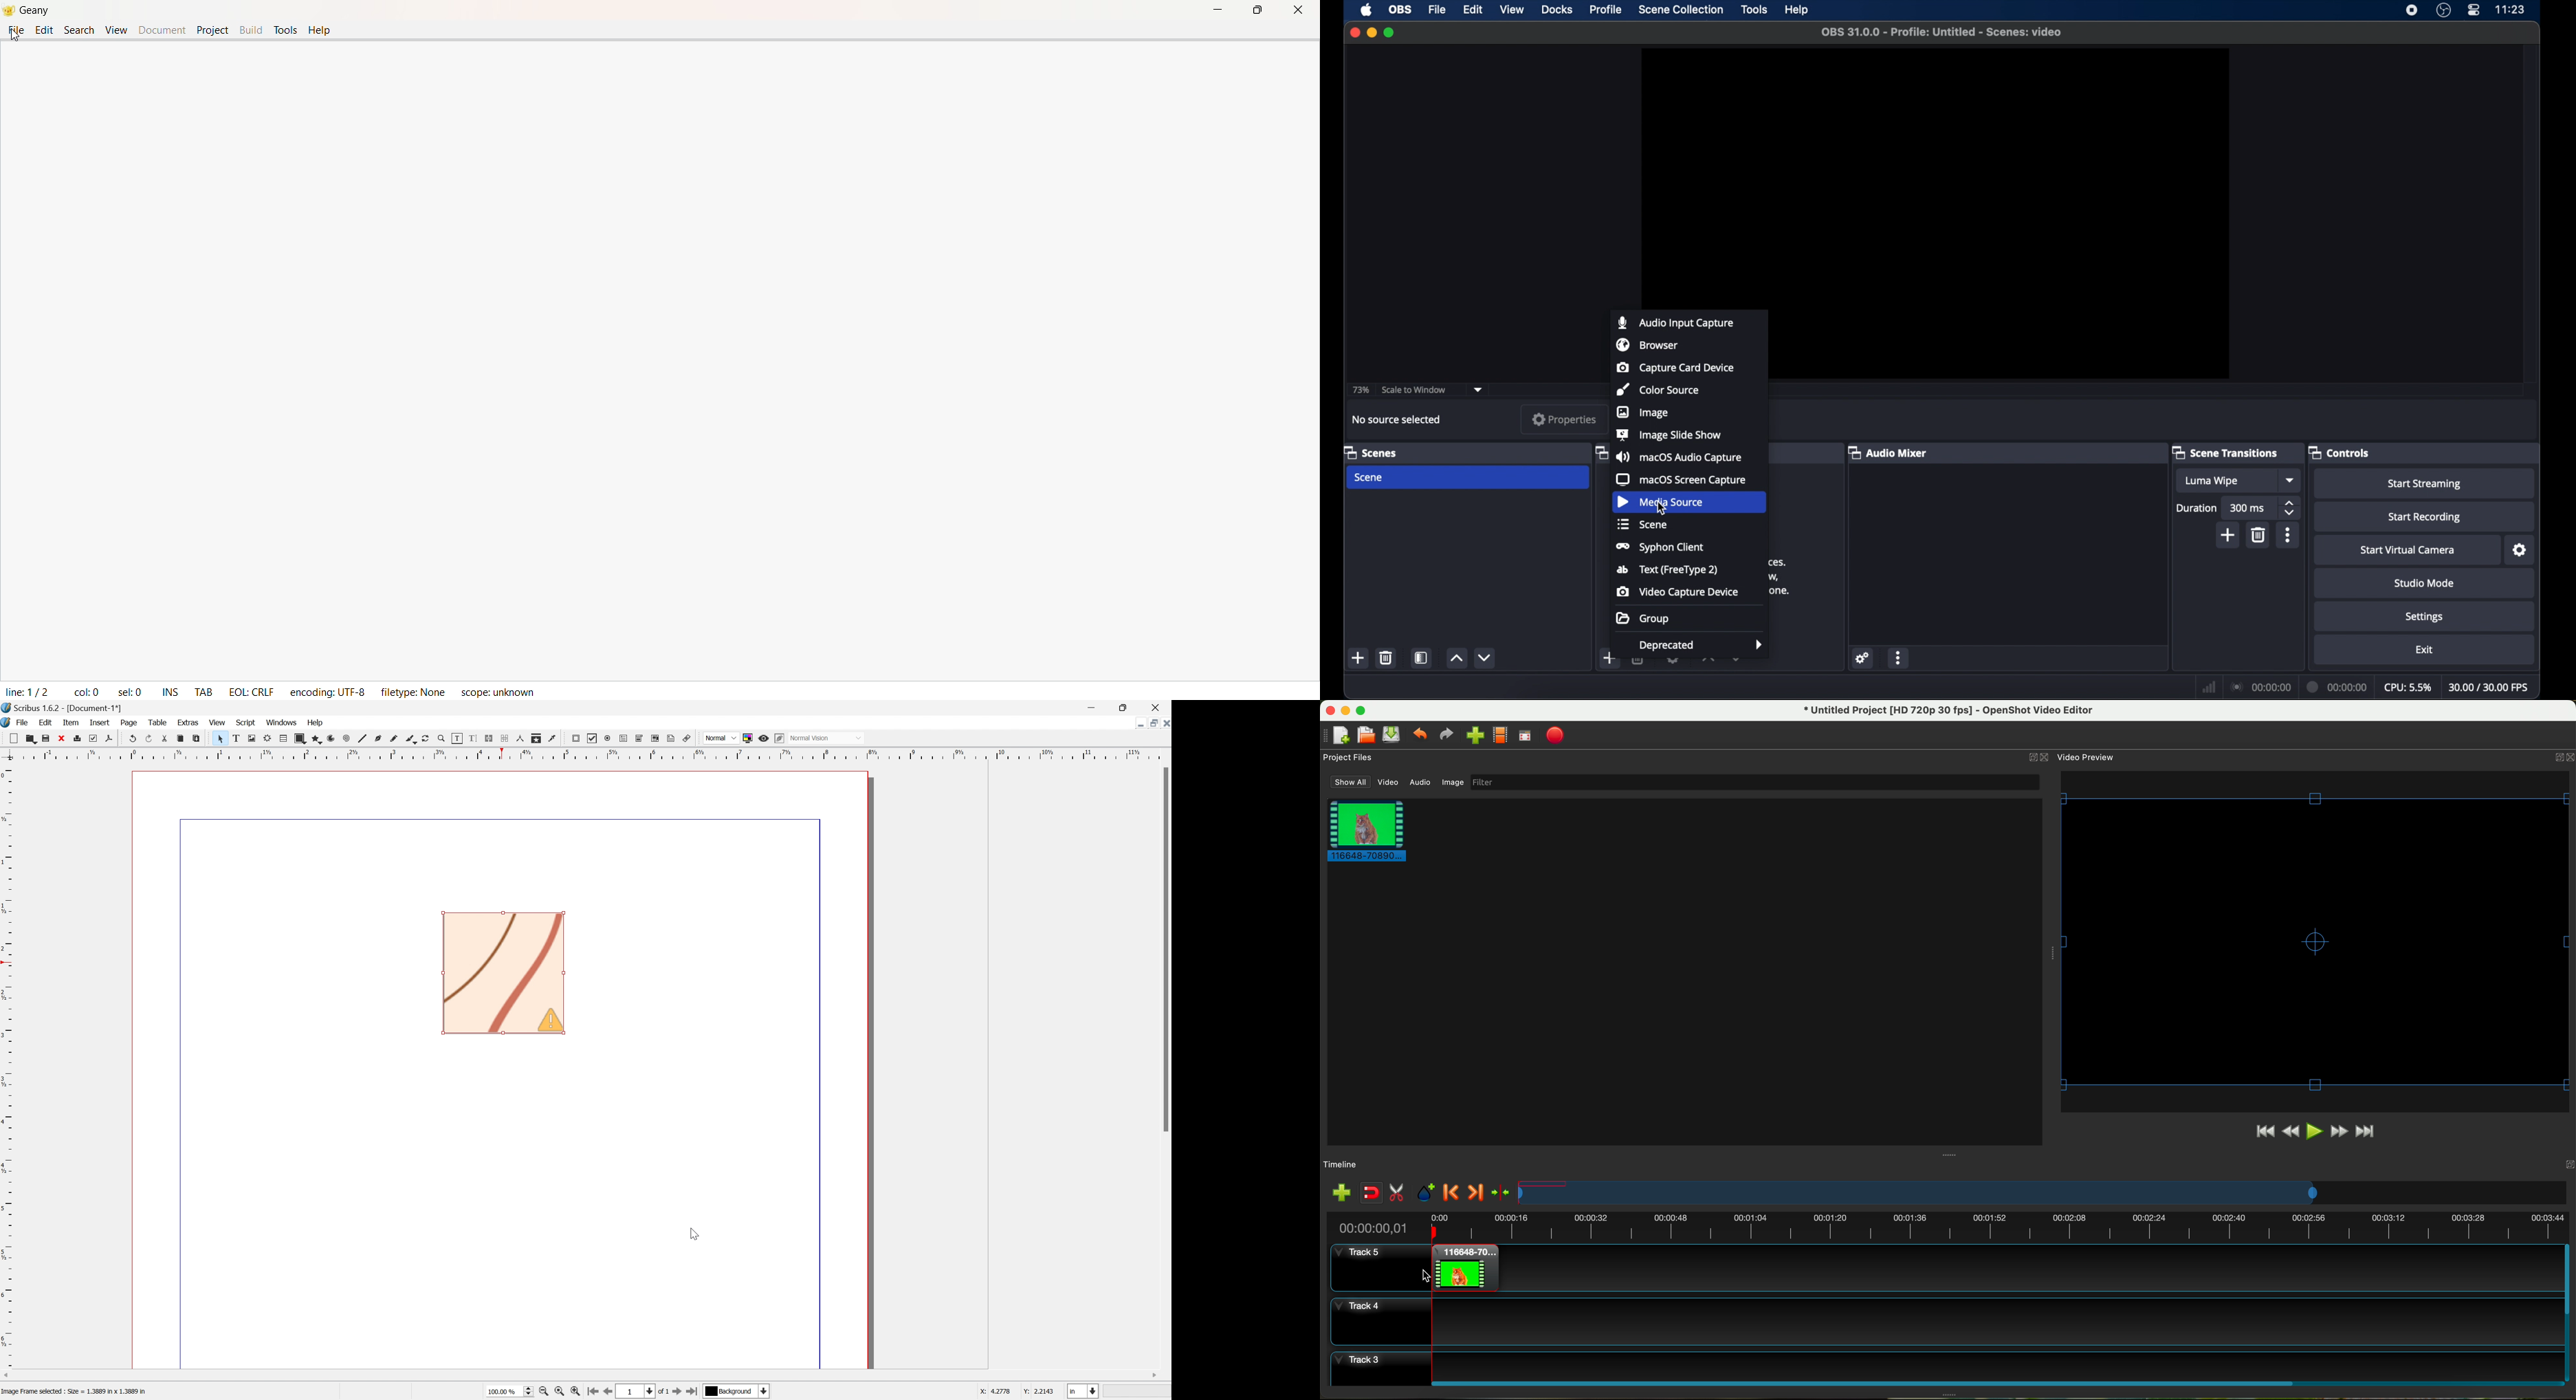 The height and width of the screenshot is (1400, 2576). What do you see at coordinates (1085, 1391) in the screenshot?
I see `select current unit` at bounding box center [1085, 1391].